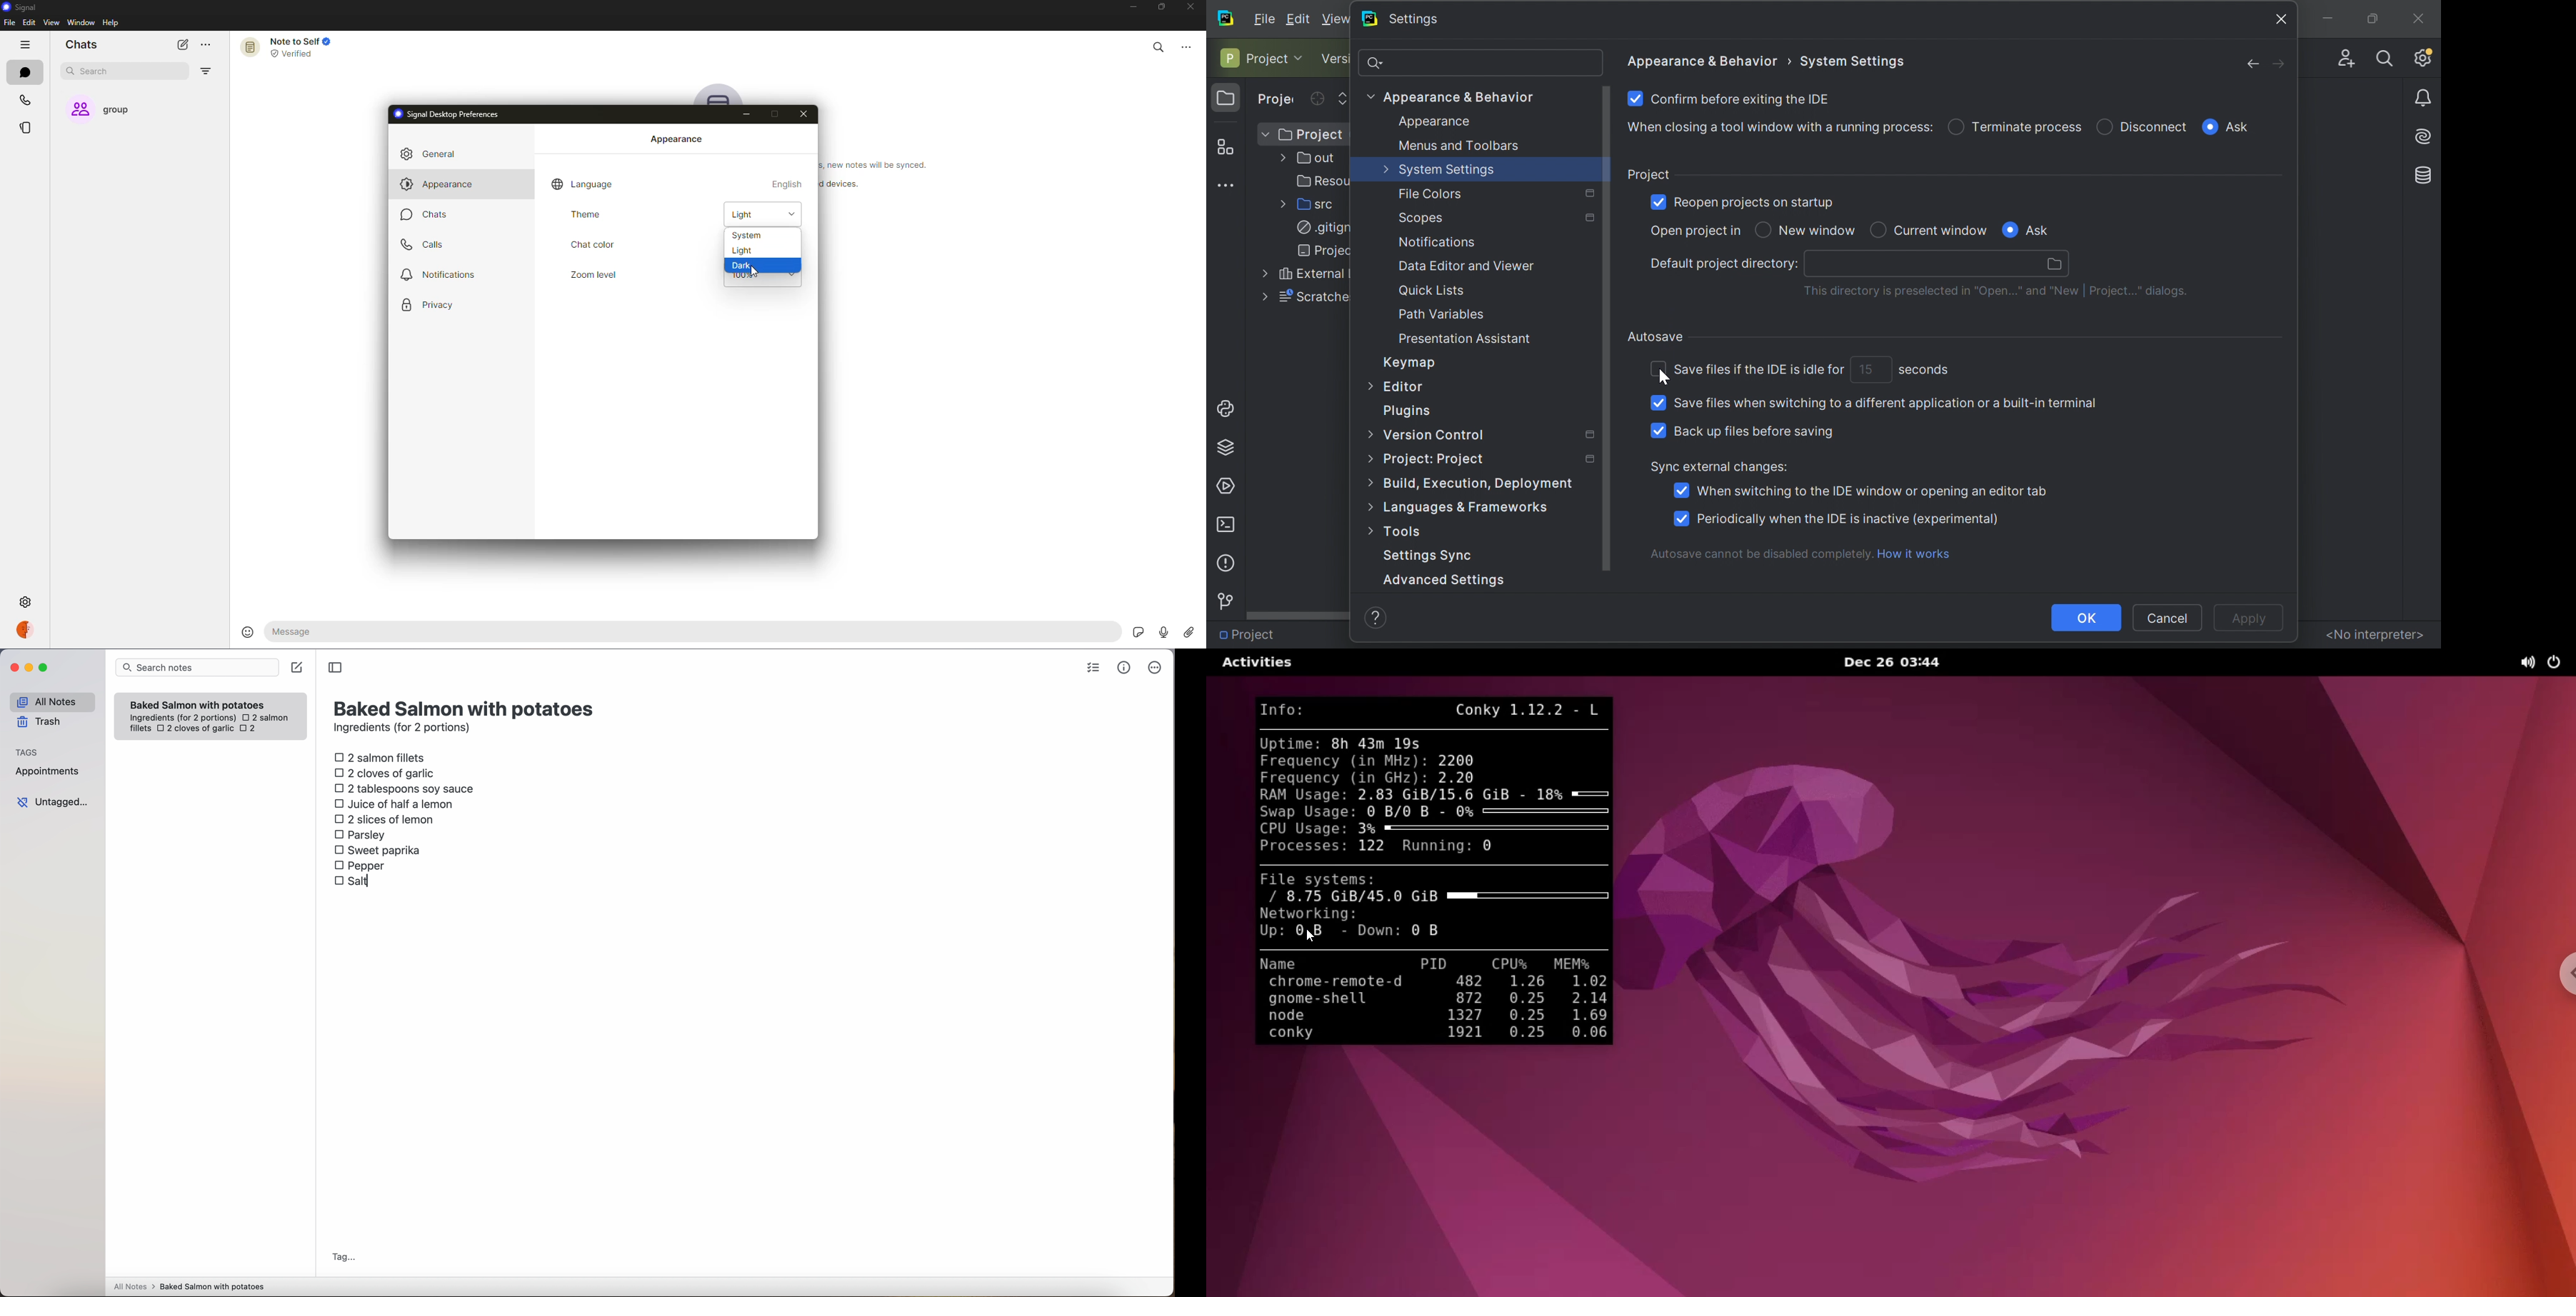 The width and height of the screenshot is (2576, 1316). I want to click on search bar, so click(196, 668).